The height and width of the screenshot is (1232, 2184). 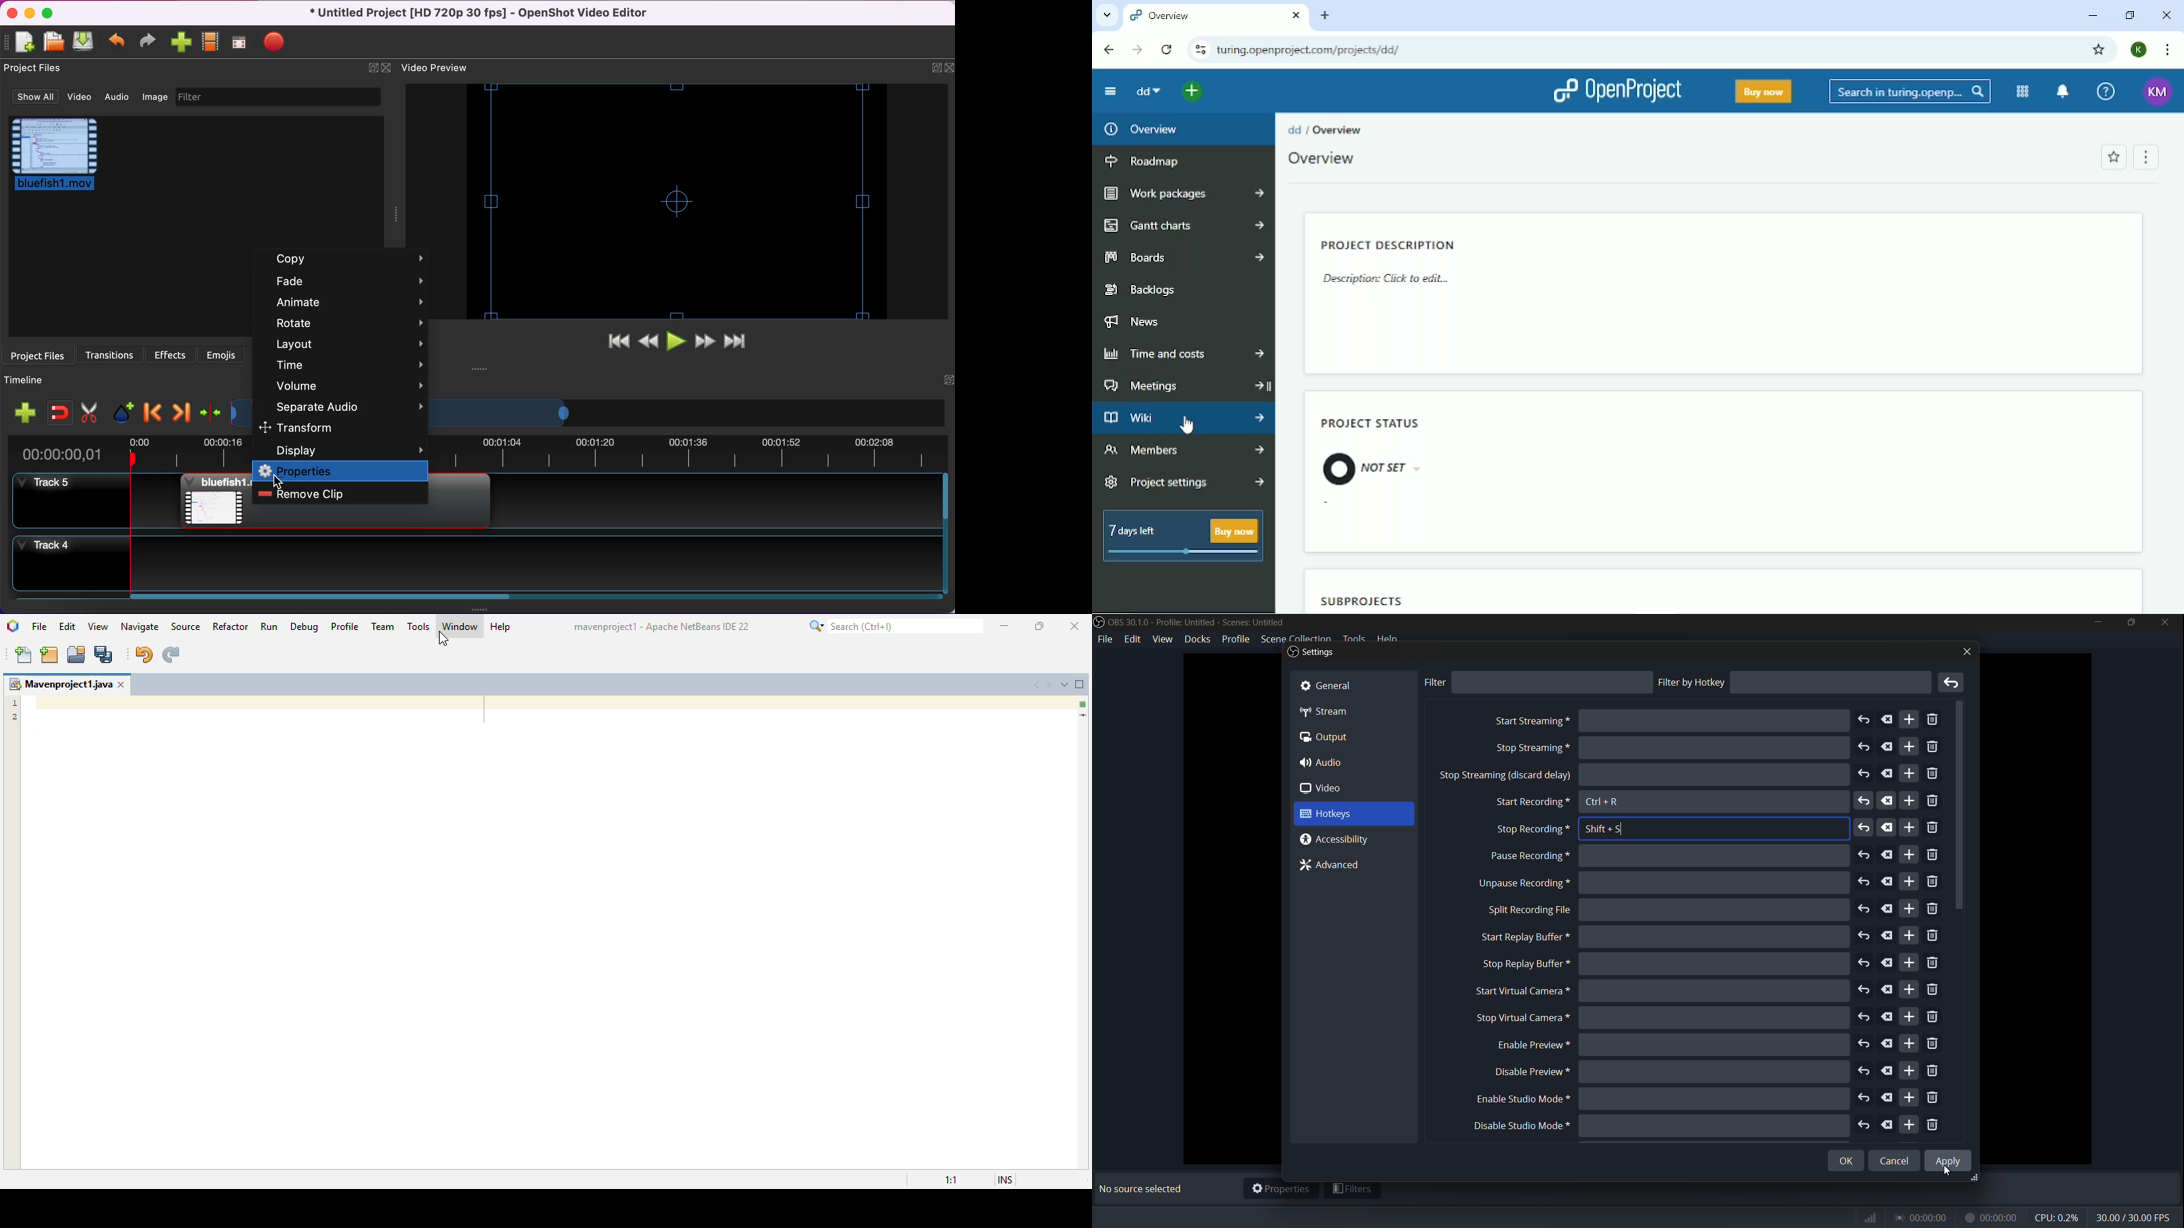 What do you see at coordinates (1888, 964) in the screenshot?
I see `delete` at bounding box center [1888, 964].